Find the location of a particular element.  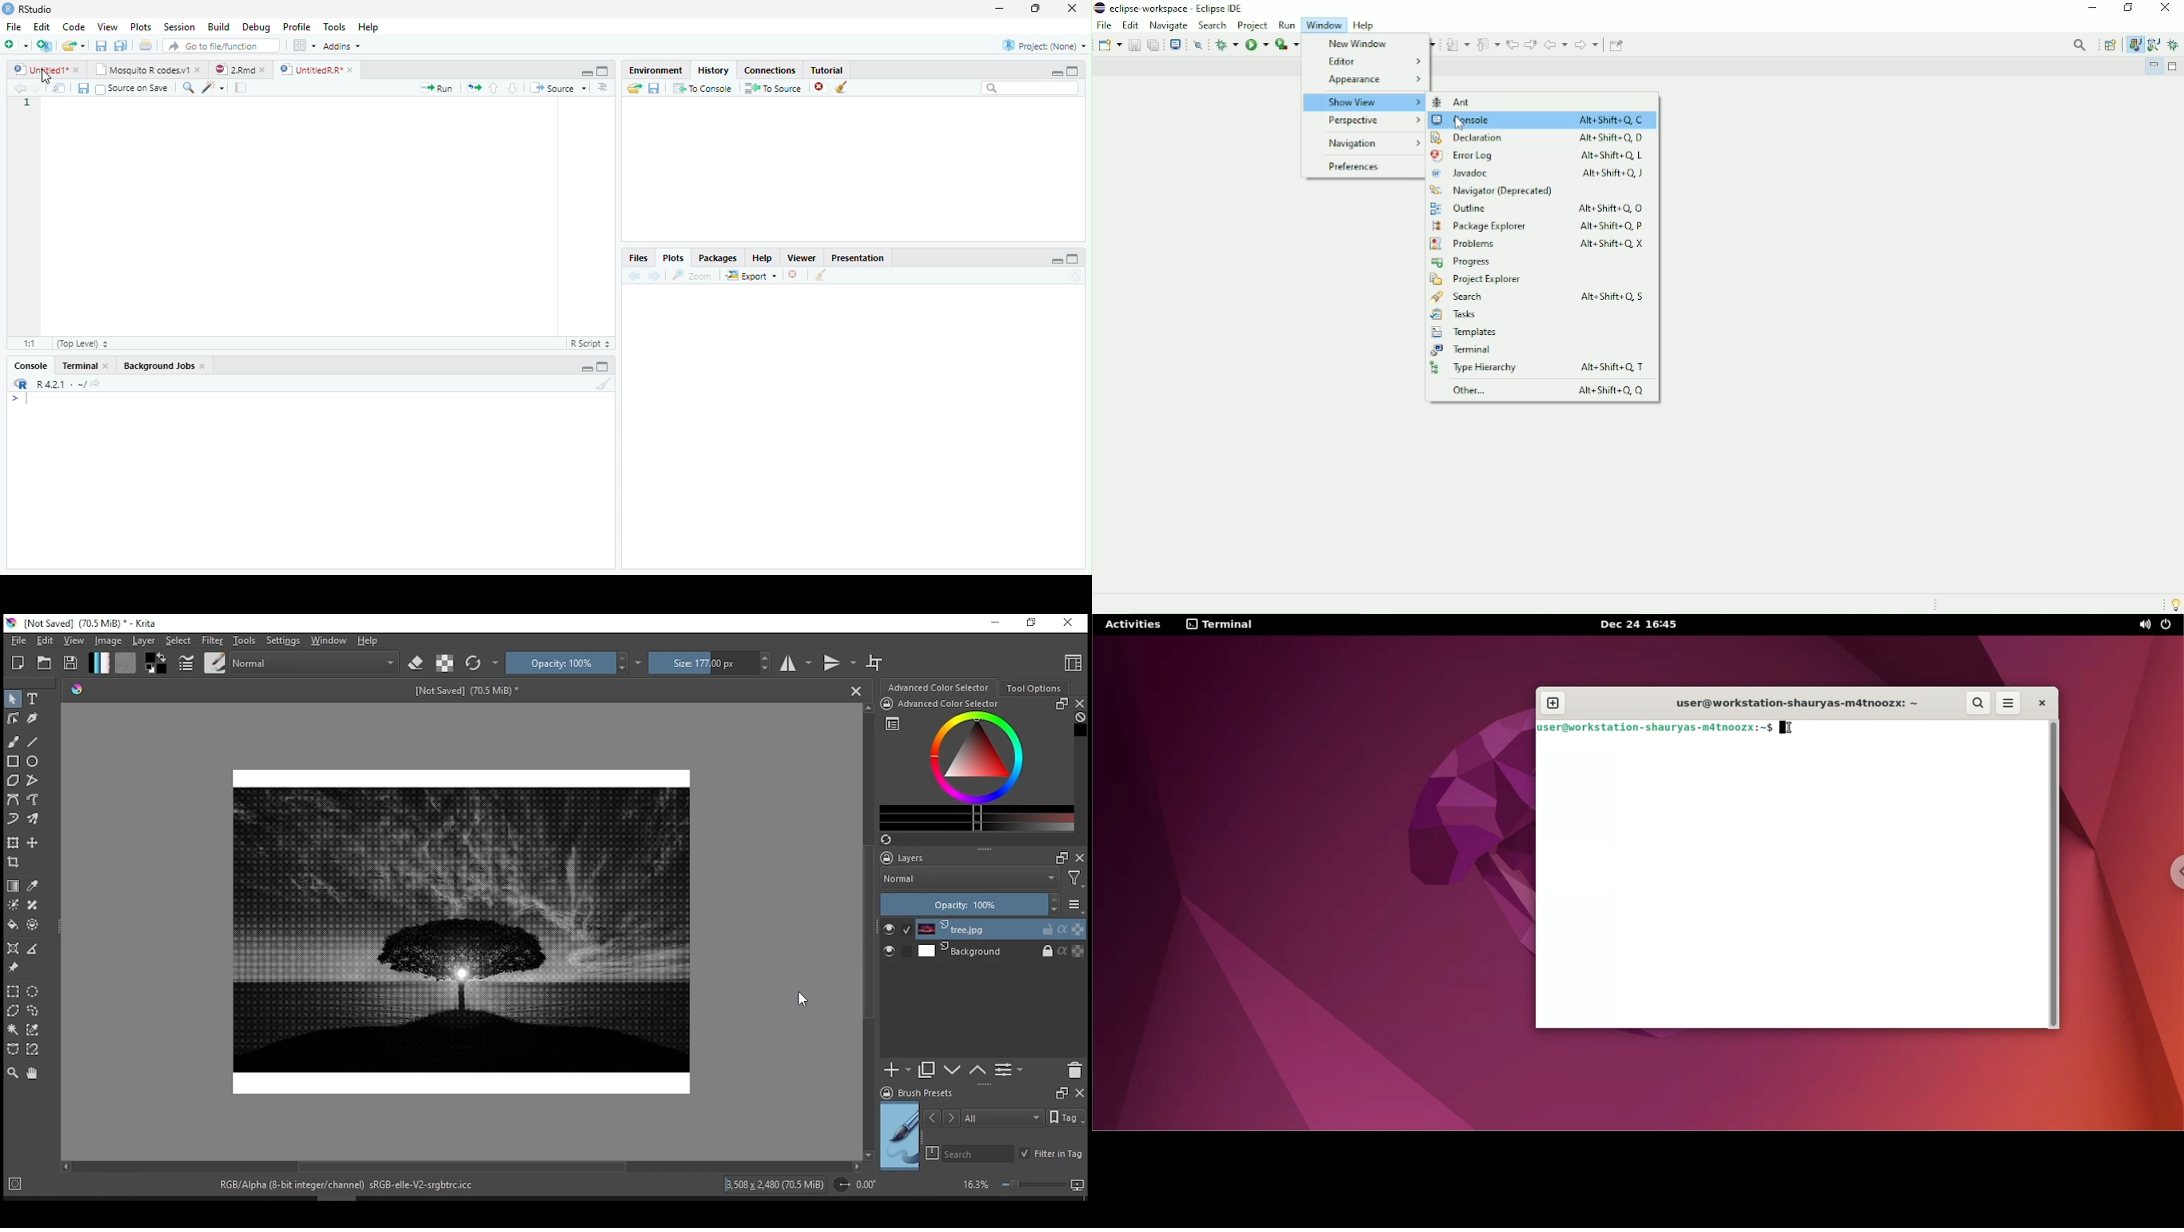

minimize is located at coordinates (999, 8).